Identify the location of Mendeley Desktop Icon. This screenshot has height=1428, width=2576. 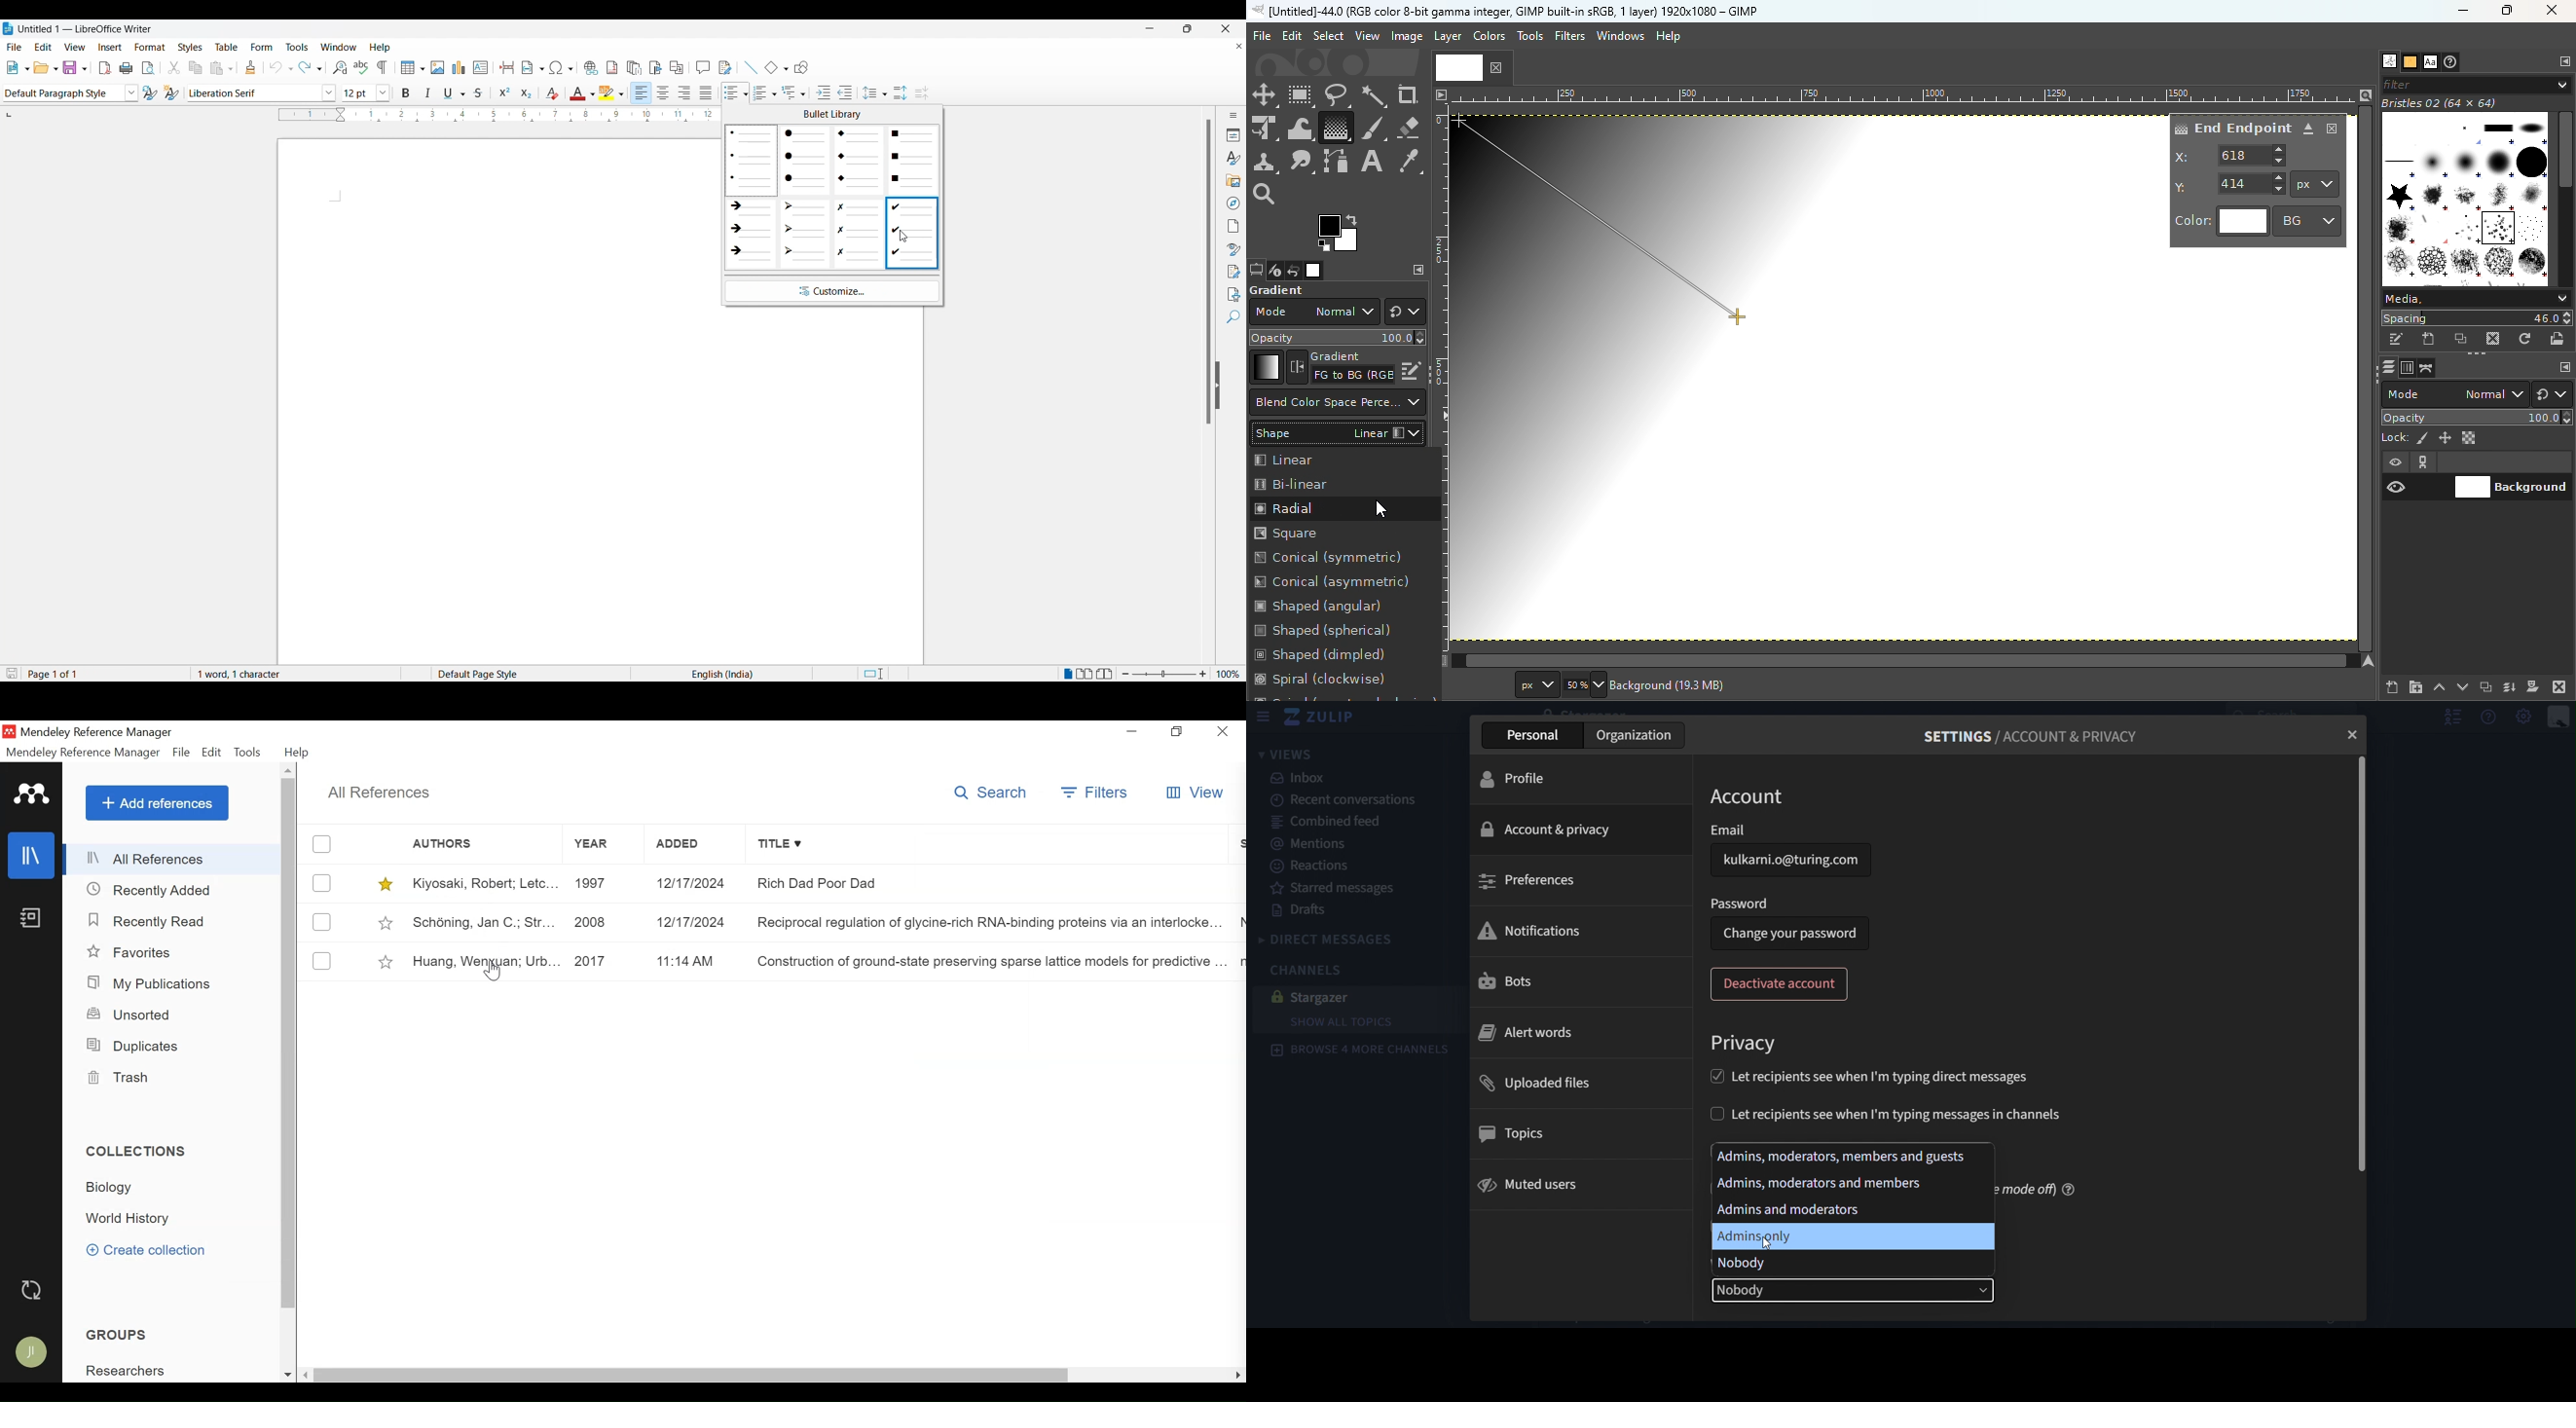
(9, 731).